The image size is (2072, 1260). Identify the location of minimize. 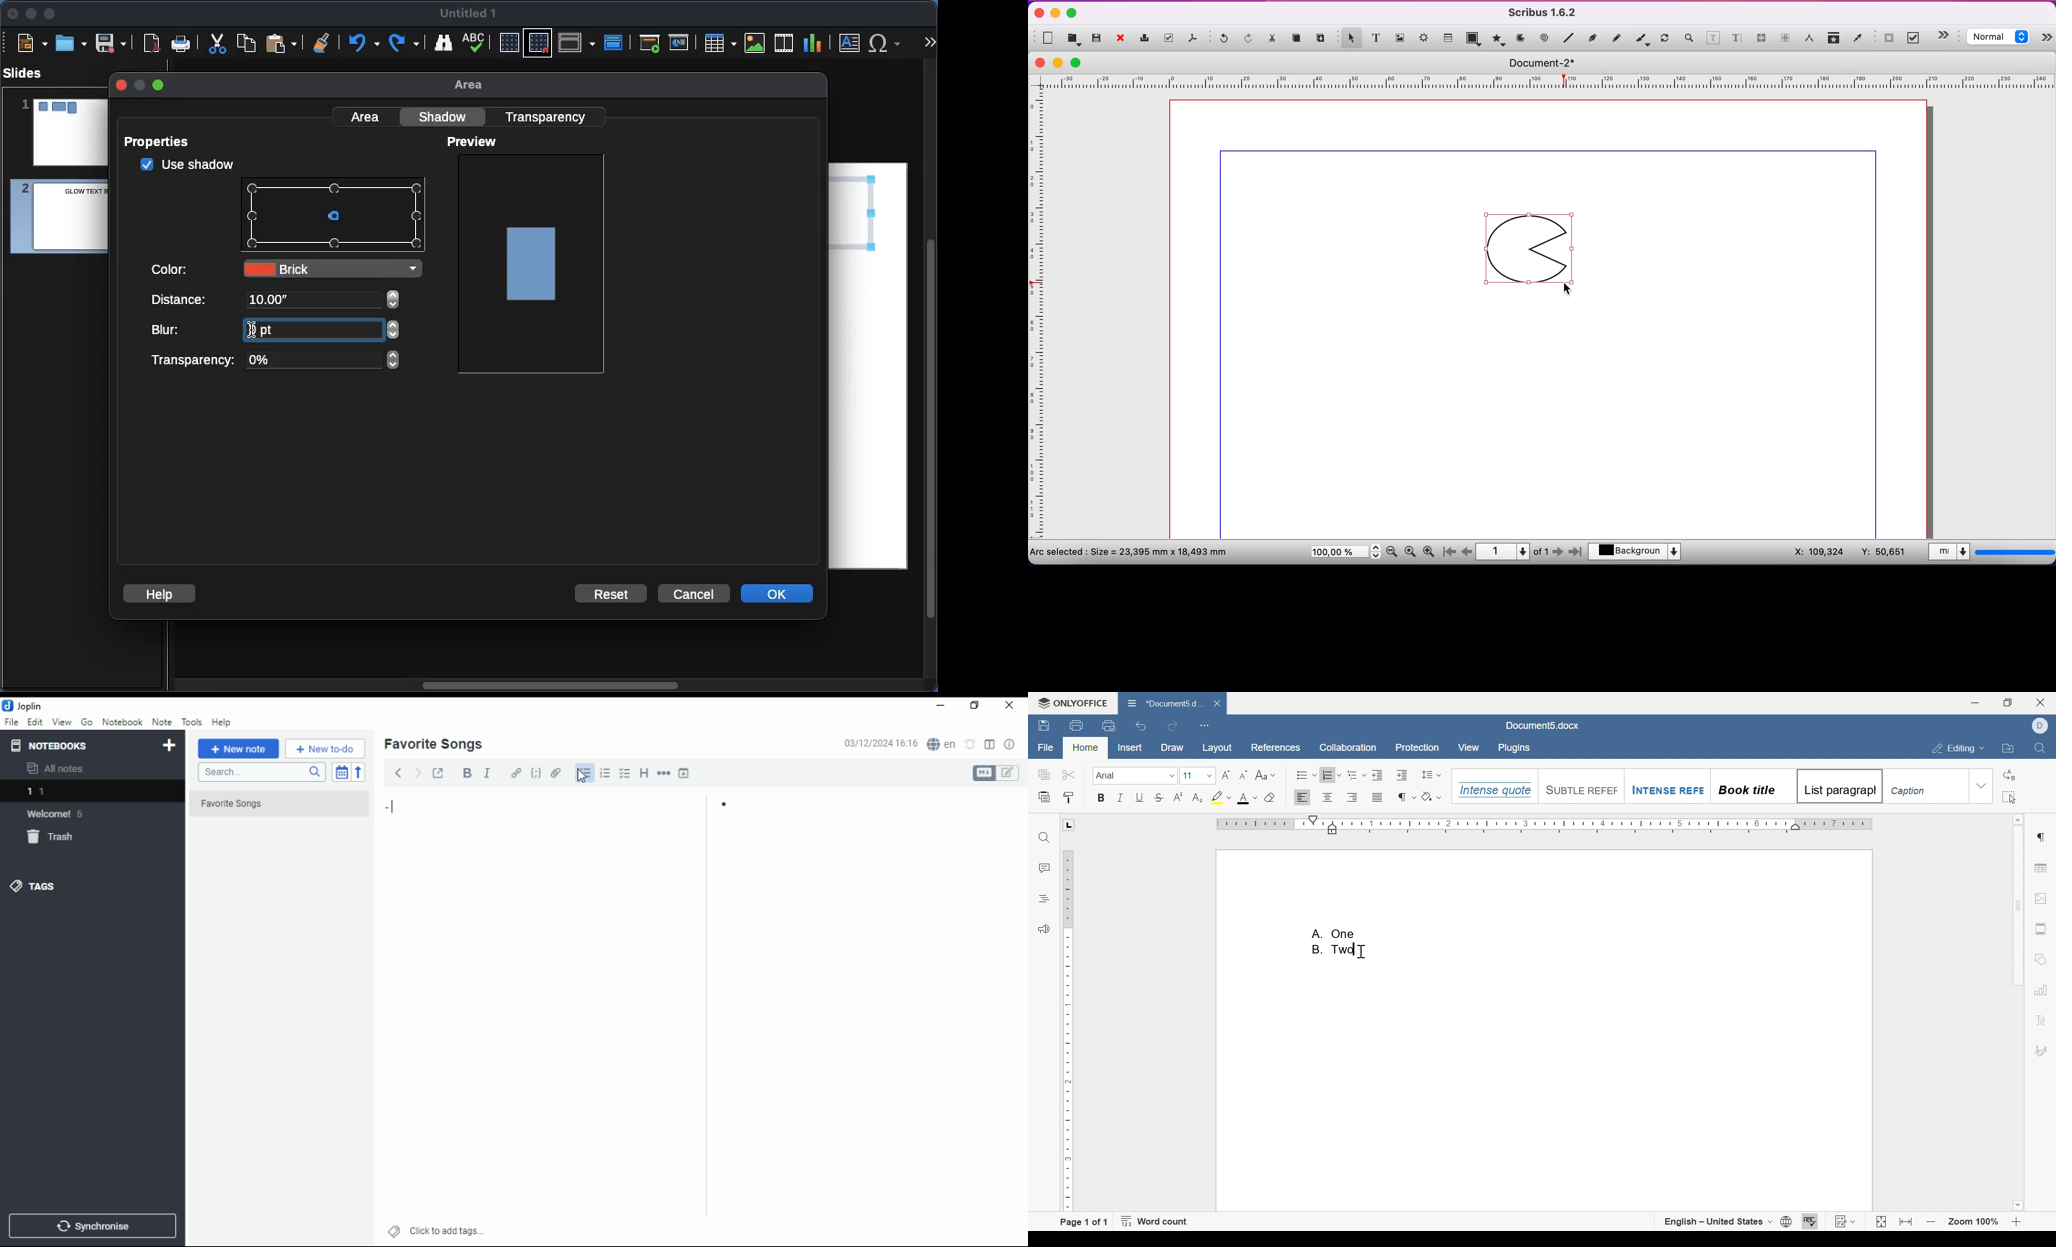
(1060, 63).